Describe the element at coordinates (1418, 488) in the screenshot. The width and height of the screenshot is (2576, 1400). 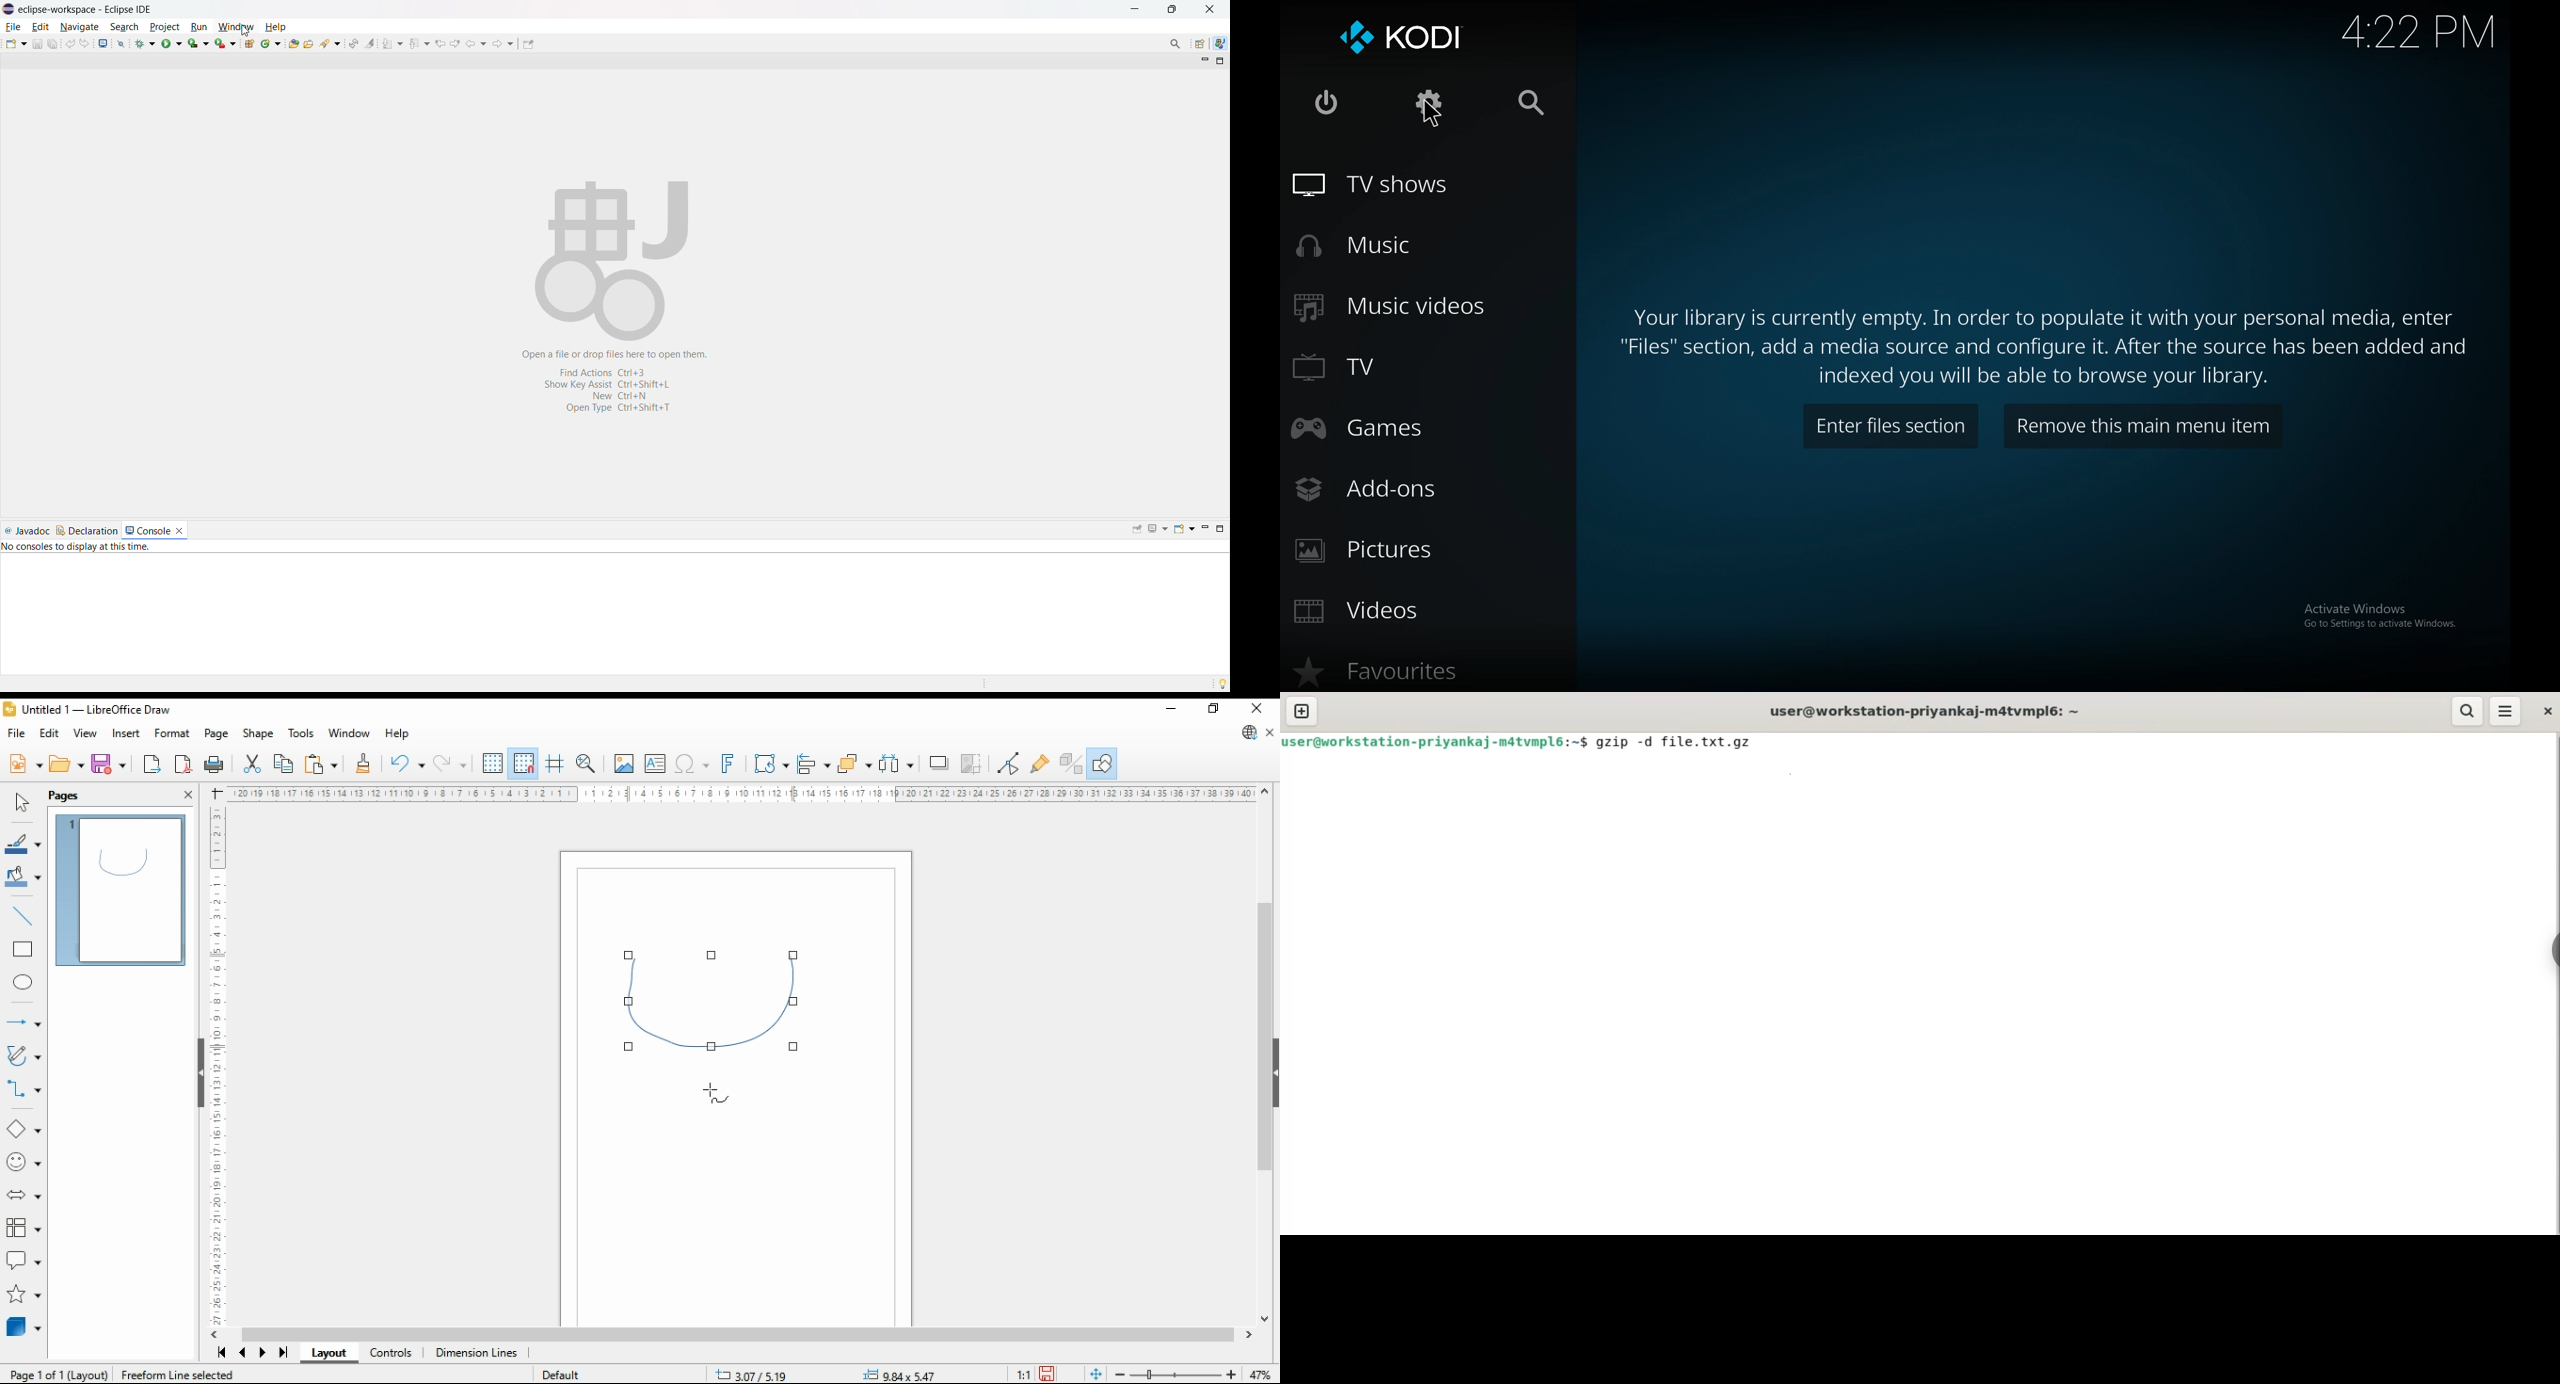
I see `add ons` at that location.